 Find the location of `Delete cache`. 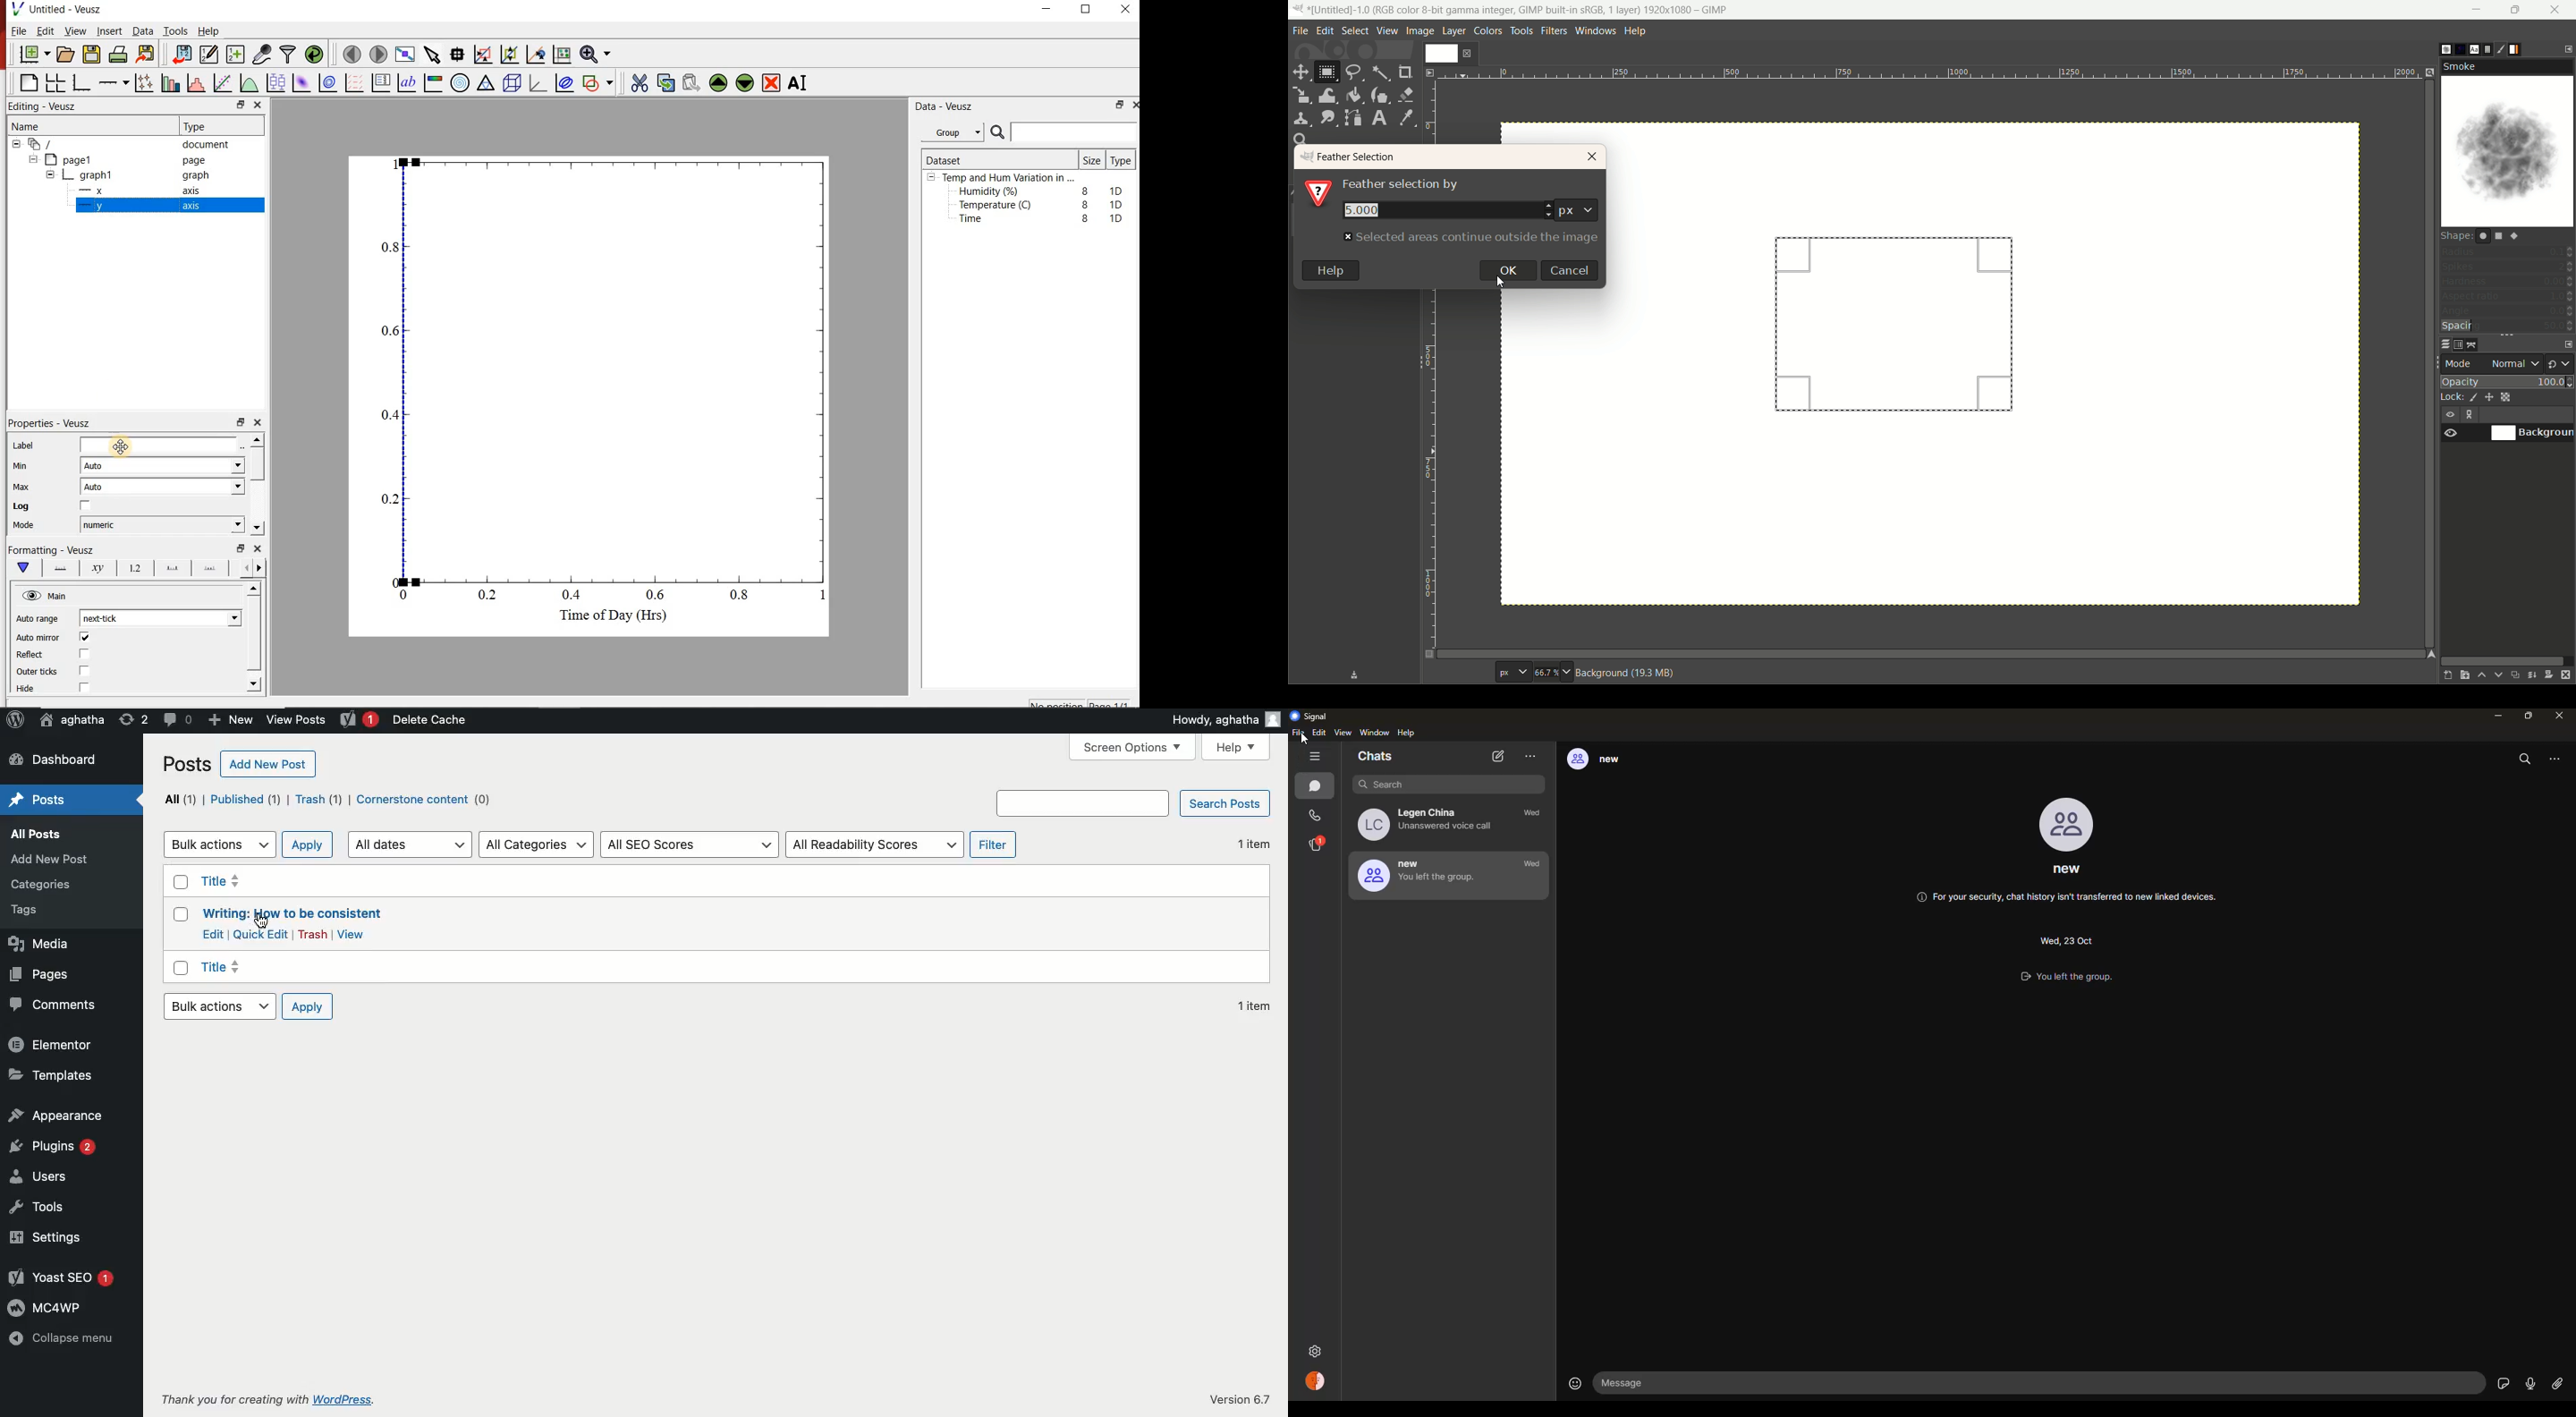

Delete cache is located at coordinates (441, 721).